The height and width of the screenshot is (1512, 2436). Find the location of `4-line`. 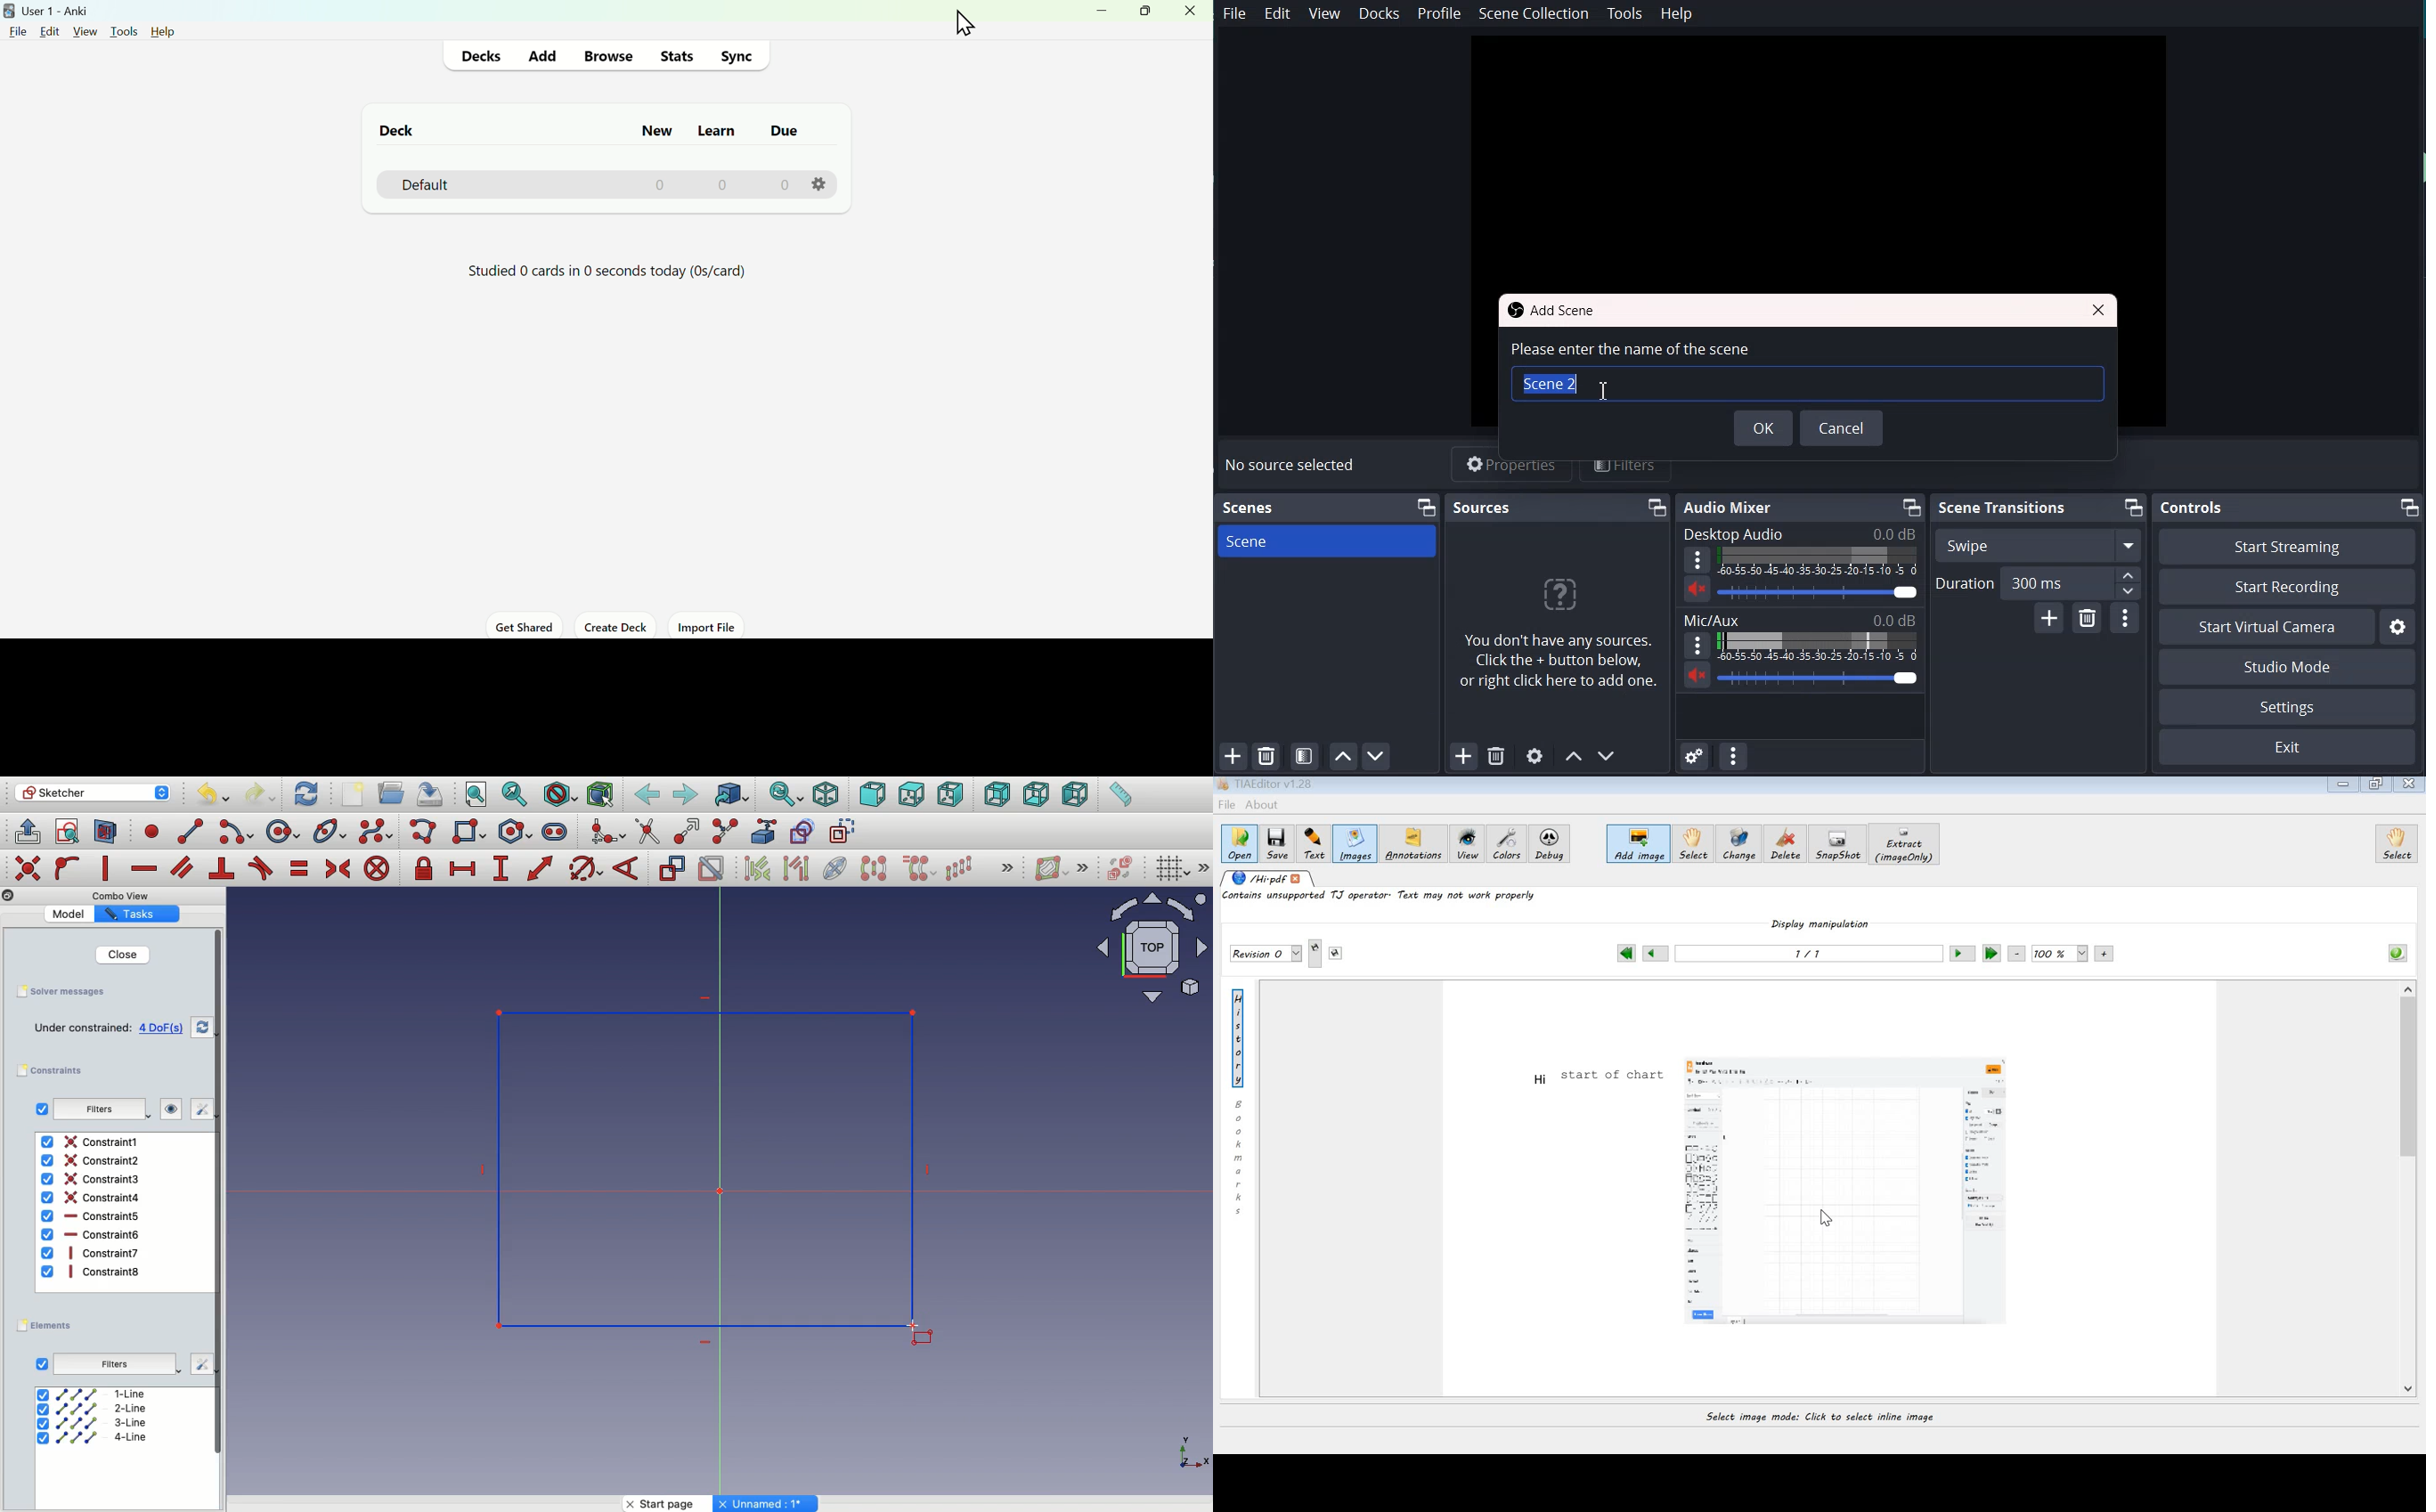

4-line is located at coordinates (93, 1438).